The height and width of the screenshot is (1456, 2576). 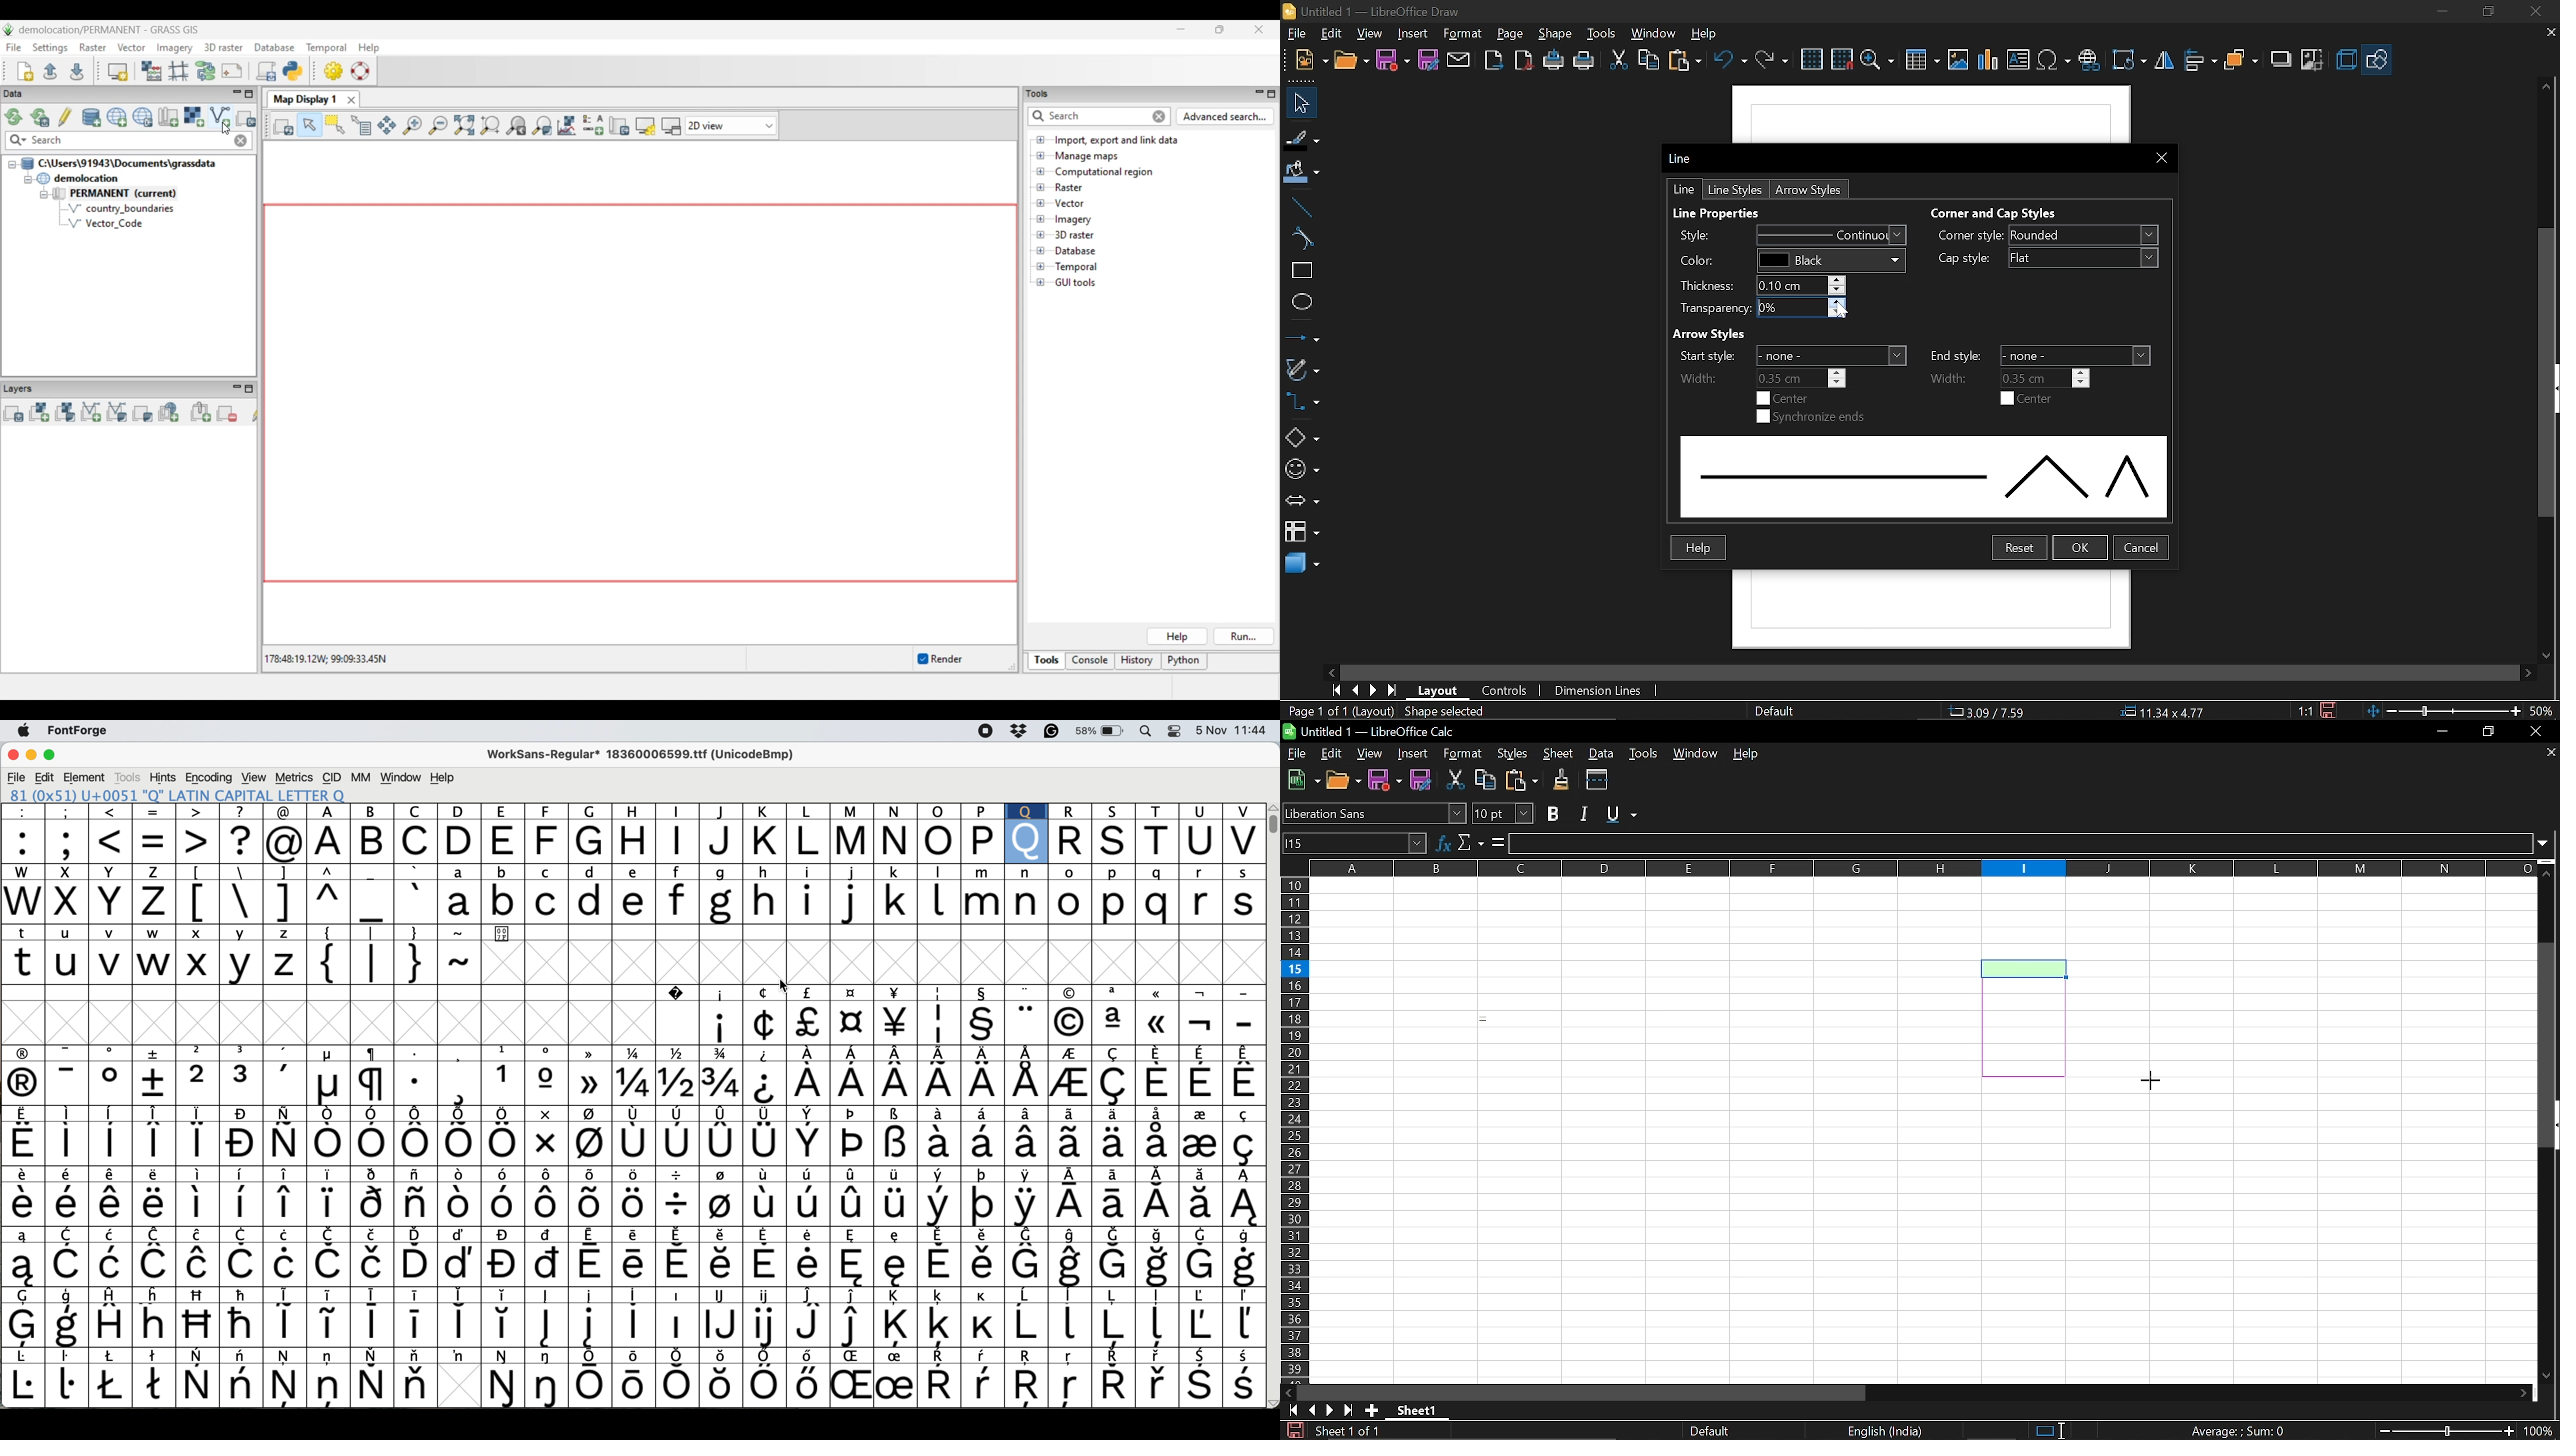 I want to click on zoom, so click(x=1878, y=60).